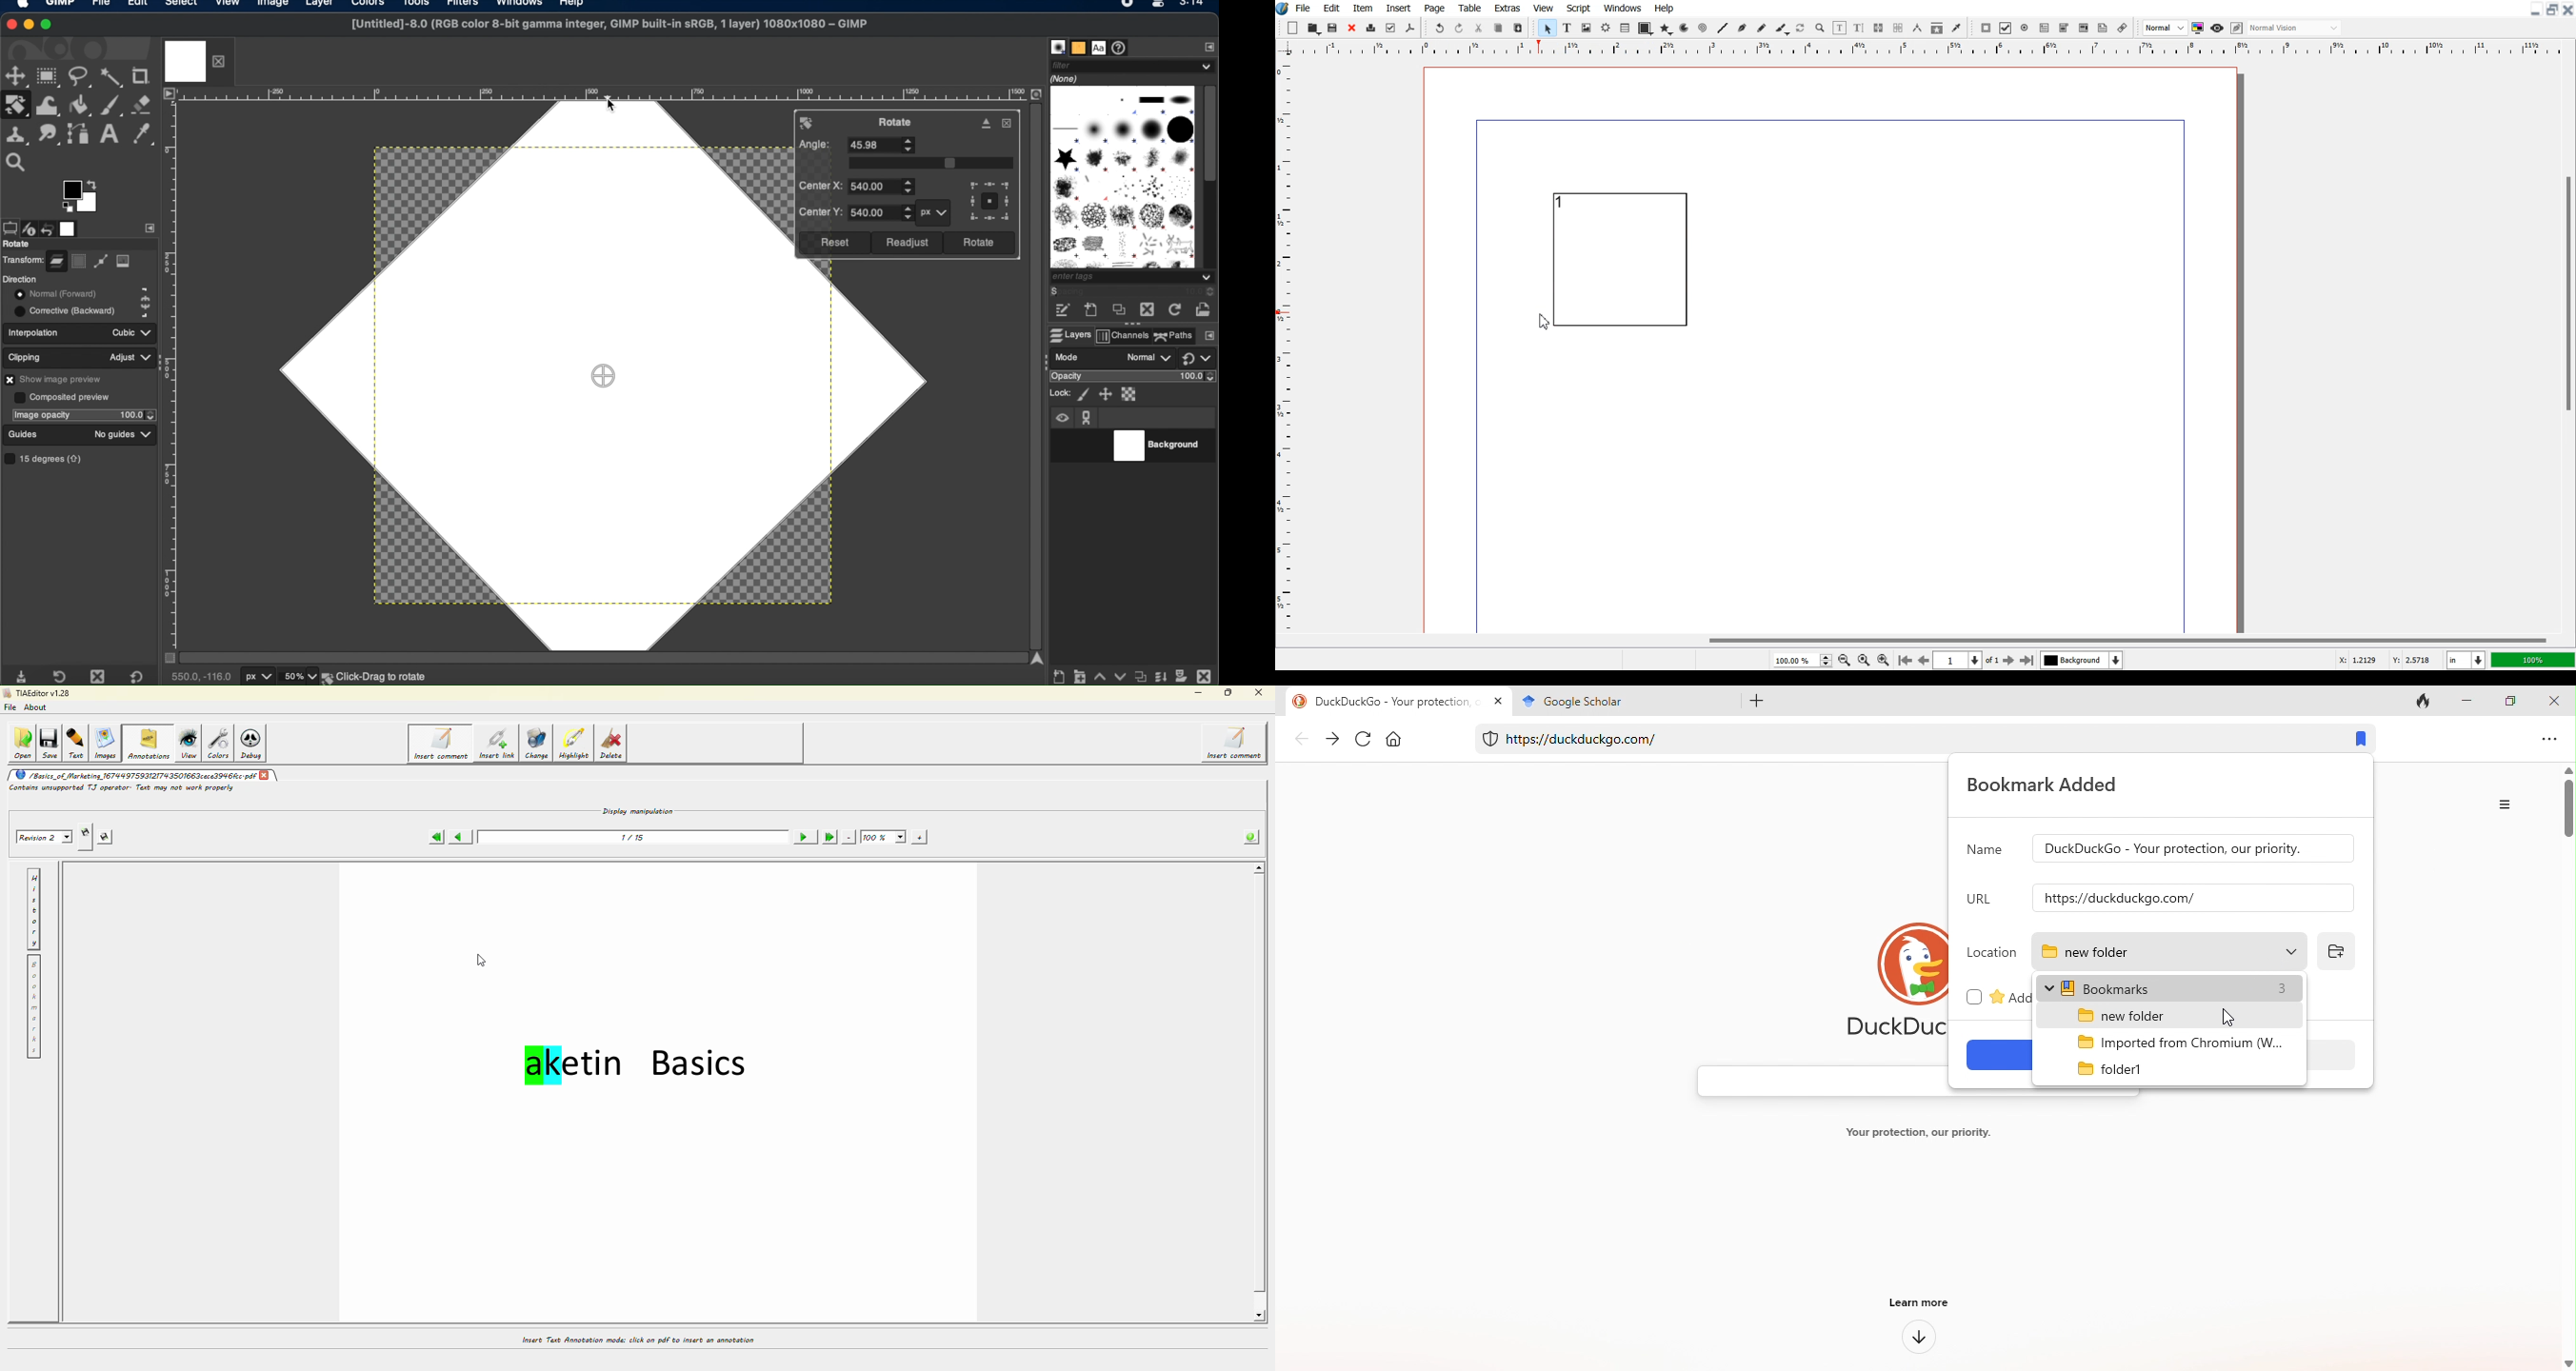 The width and height of the screenshot is (2576, 1372). What do you see at coordinates (1940, 49) in the screenshot?
I see `Horizontal Scale` at bounding box center [1940, 49].